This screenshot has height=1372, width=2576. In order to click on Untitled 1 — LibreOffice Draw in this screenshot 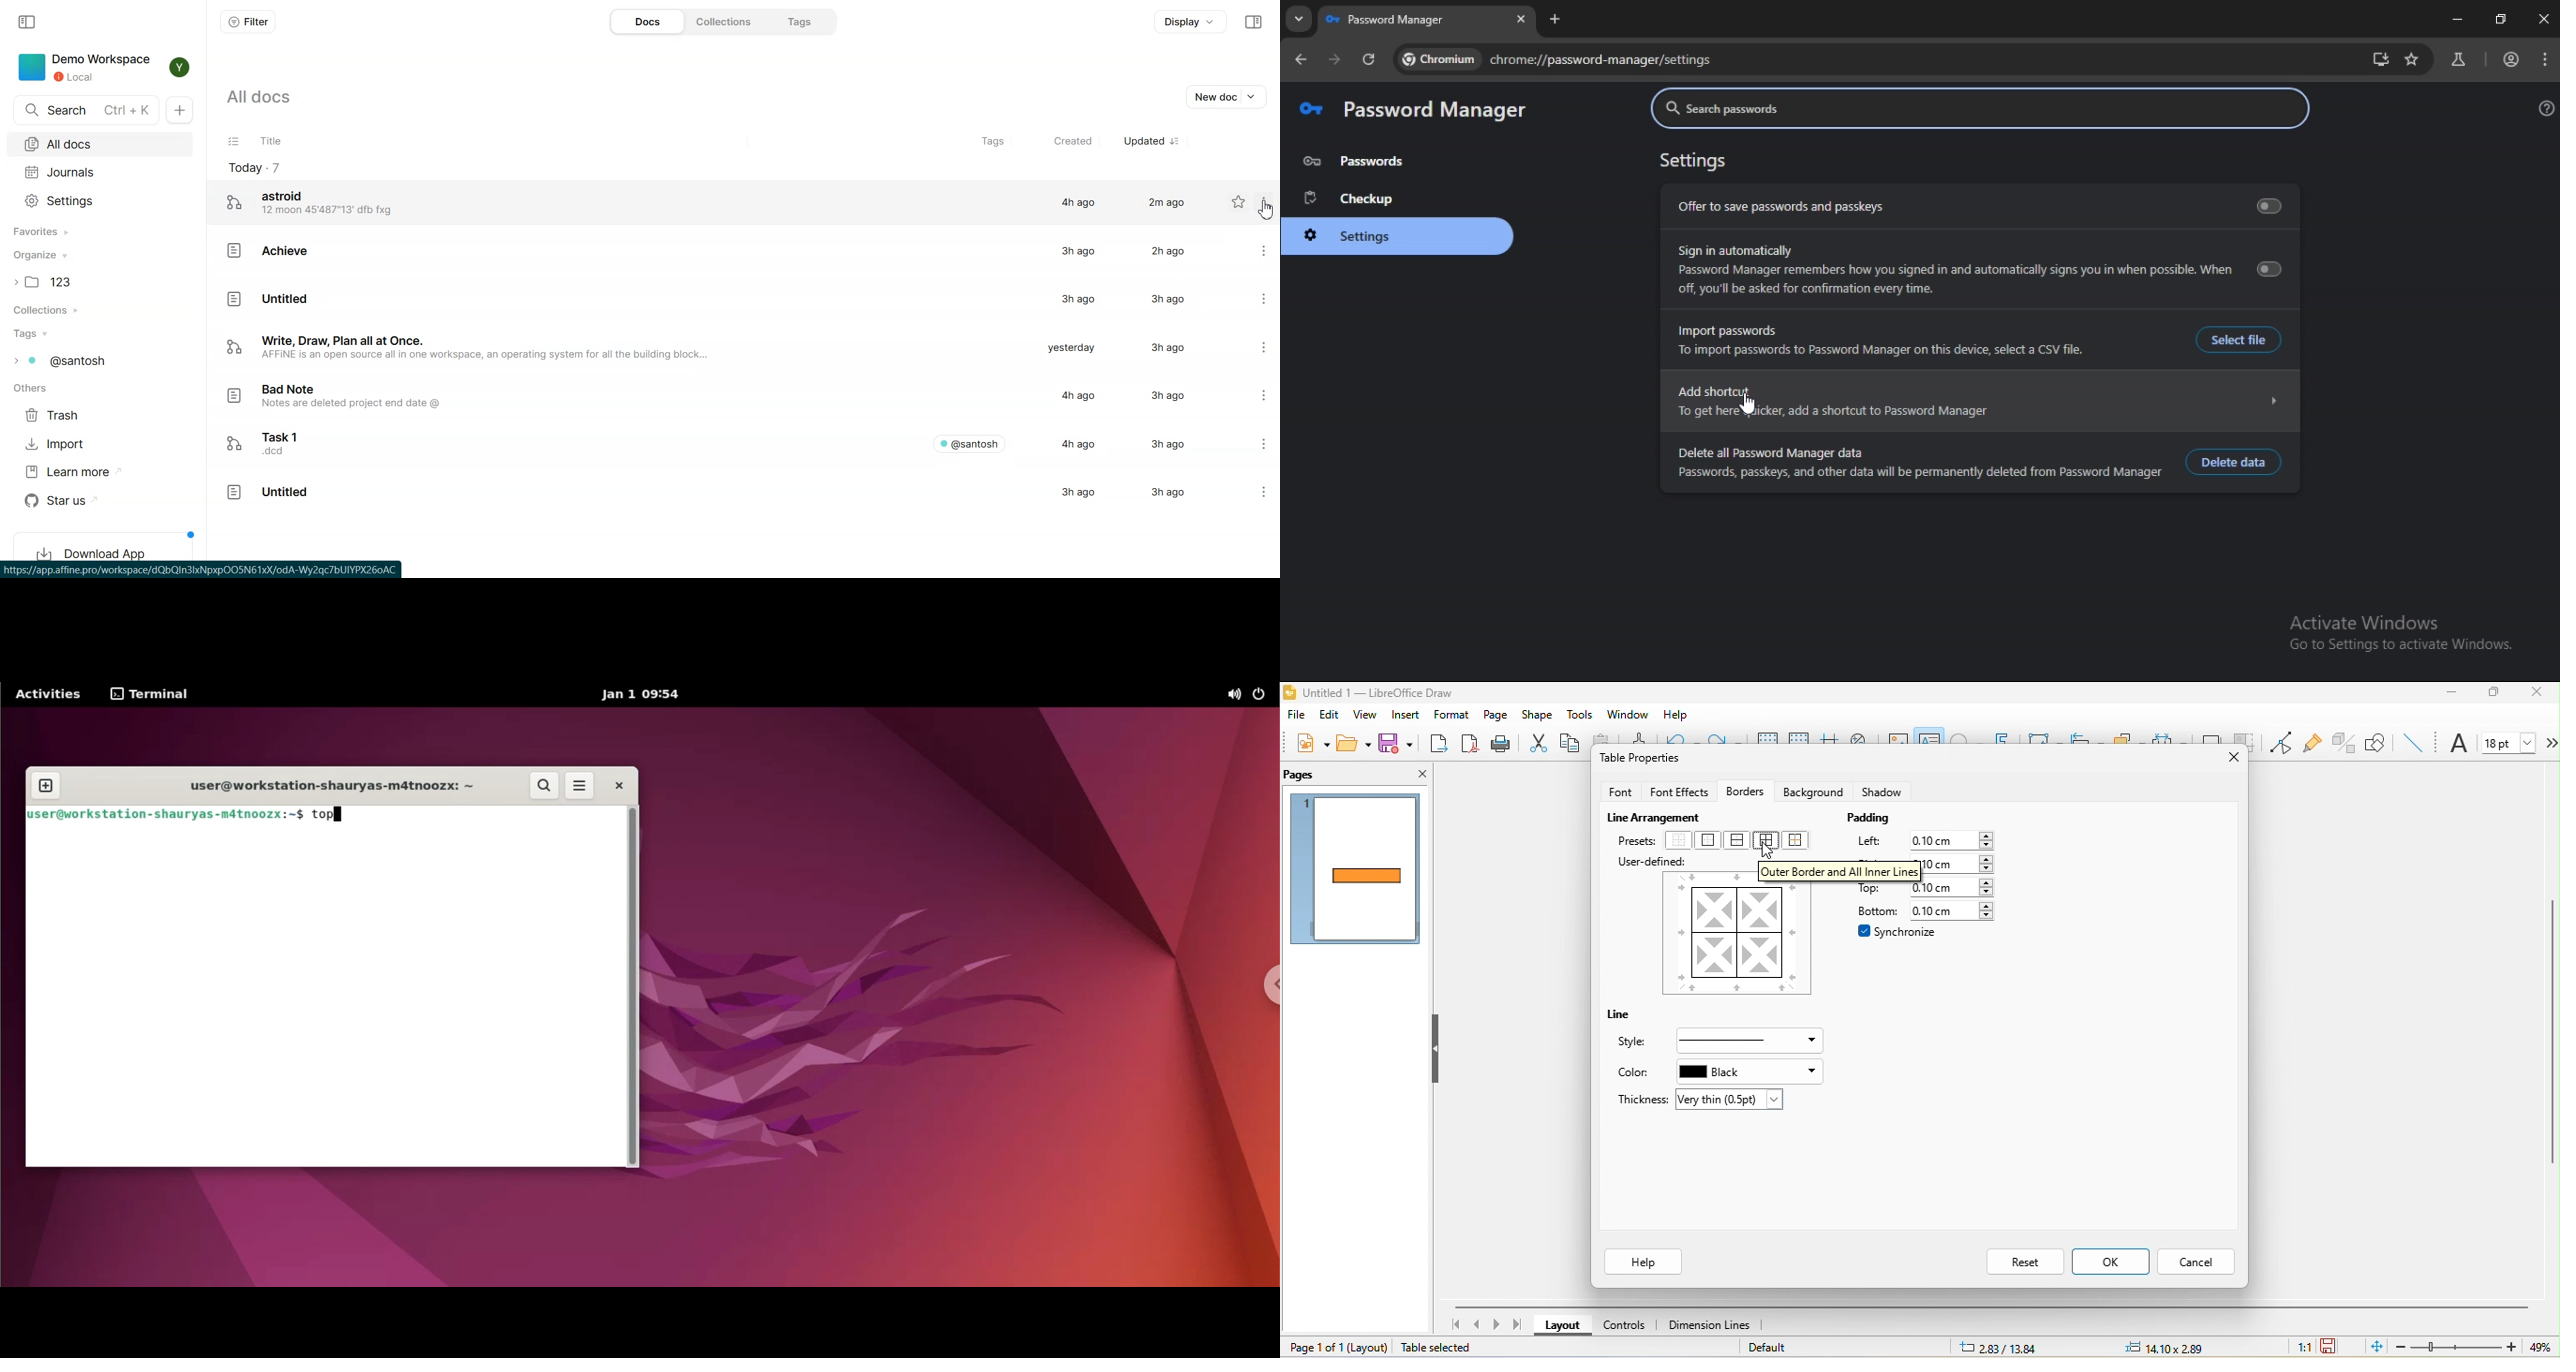, I will do `click(1368, 691)`.